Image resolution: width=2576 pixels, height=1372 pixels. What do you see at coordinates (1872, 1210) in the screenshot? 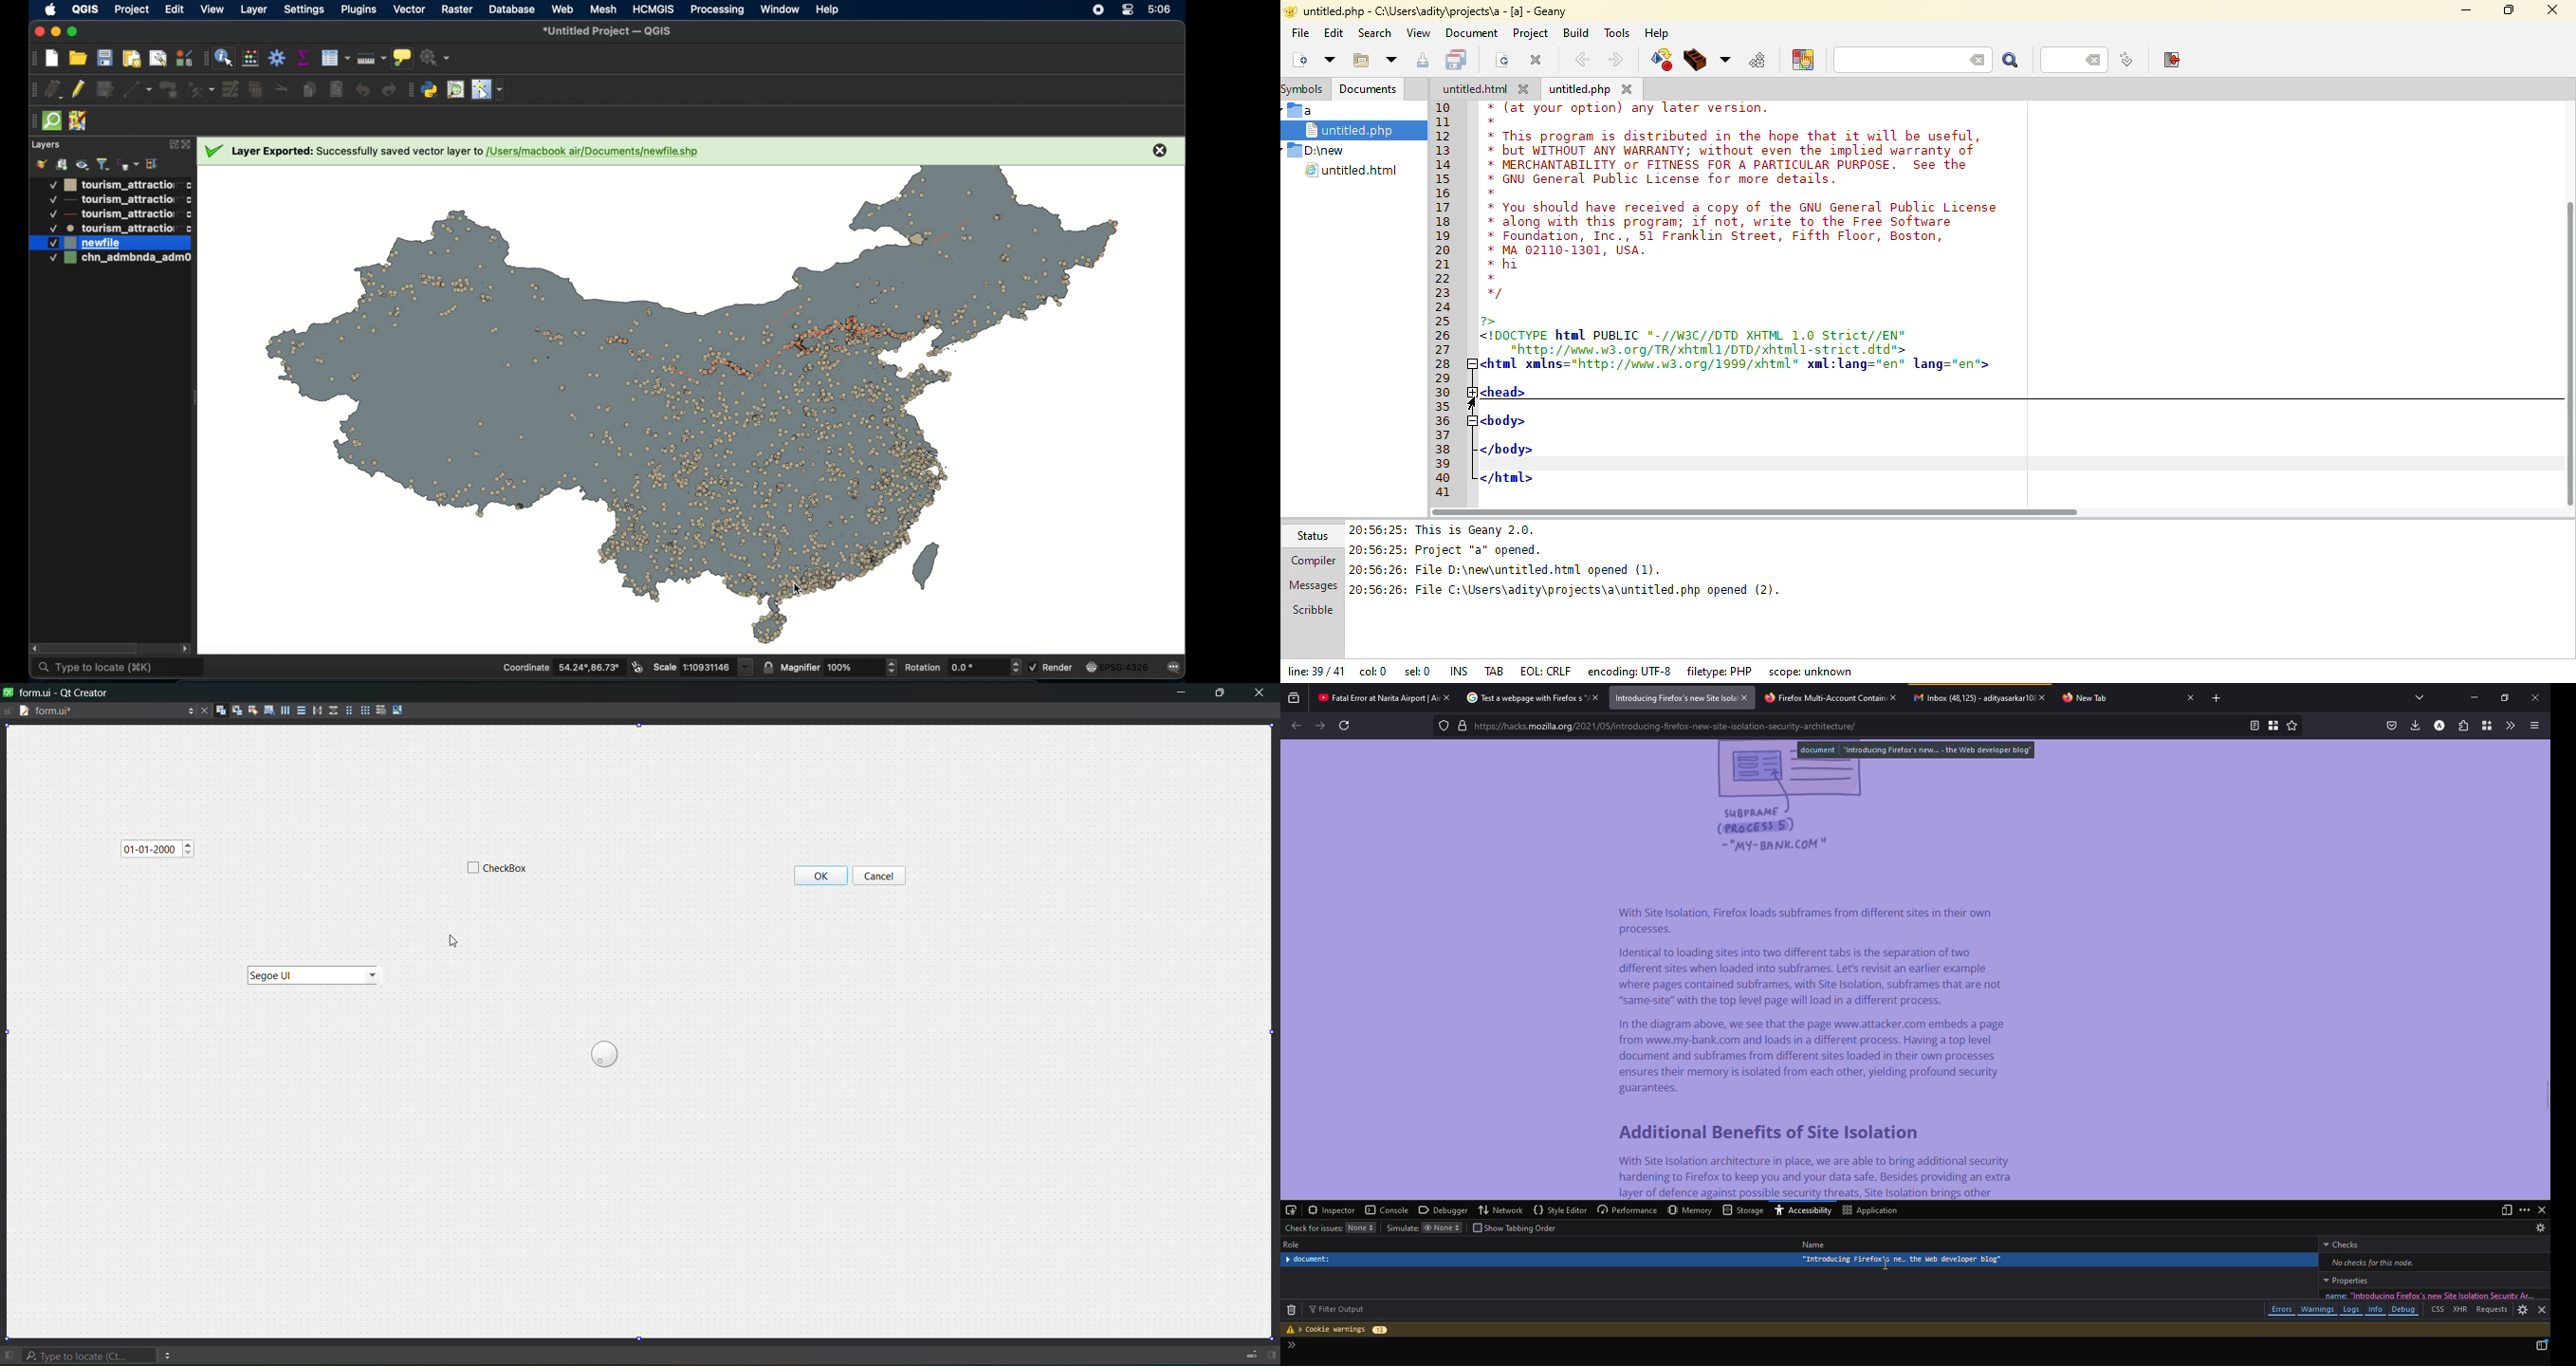
I see `application` at bounding box center [1872, 1210].